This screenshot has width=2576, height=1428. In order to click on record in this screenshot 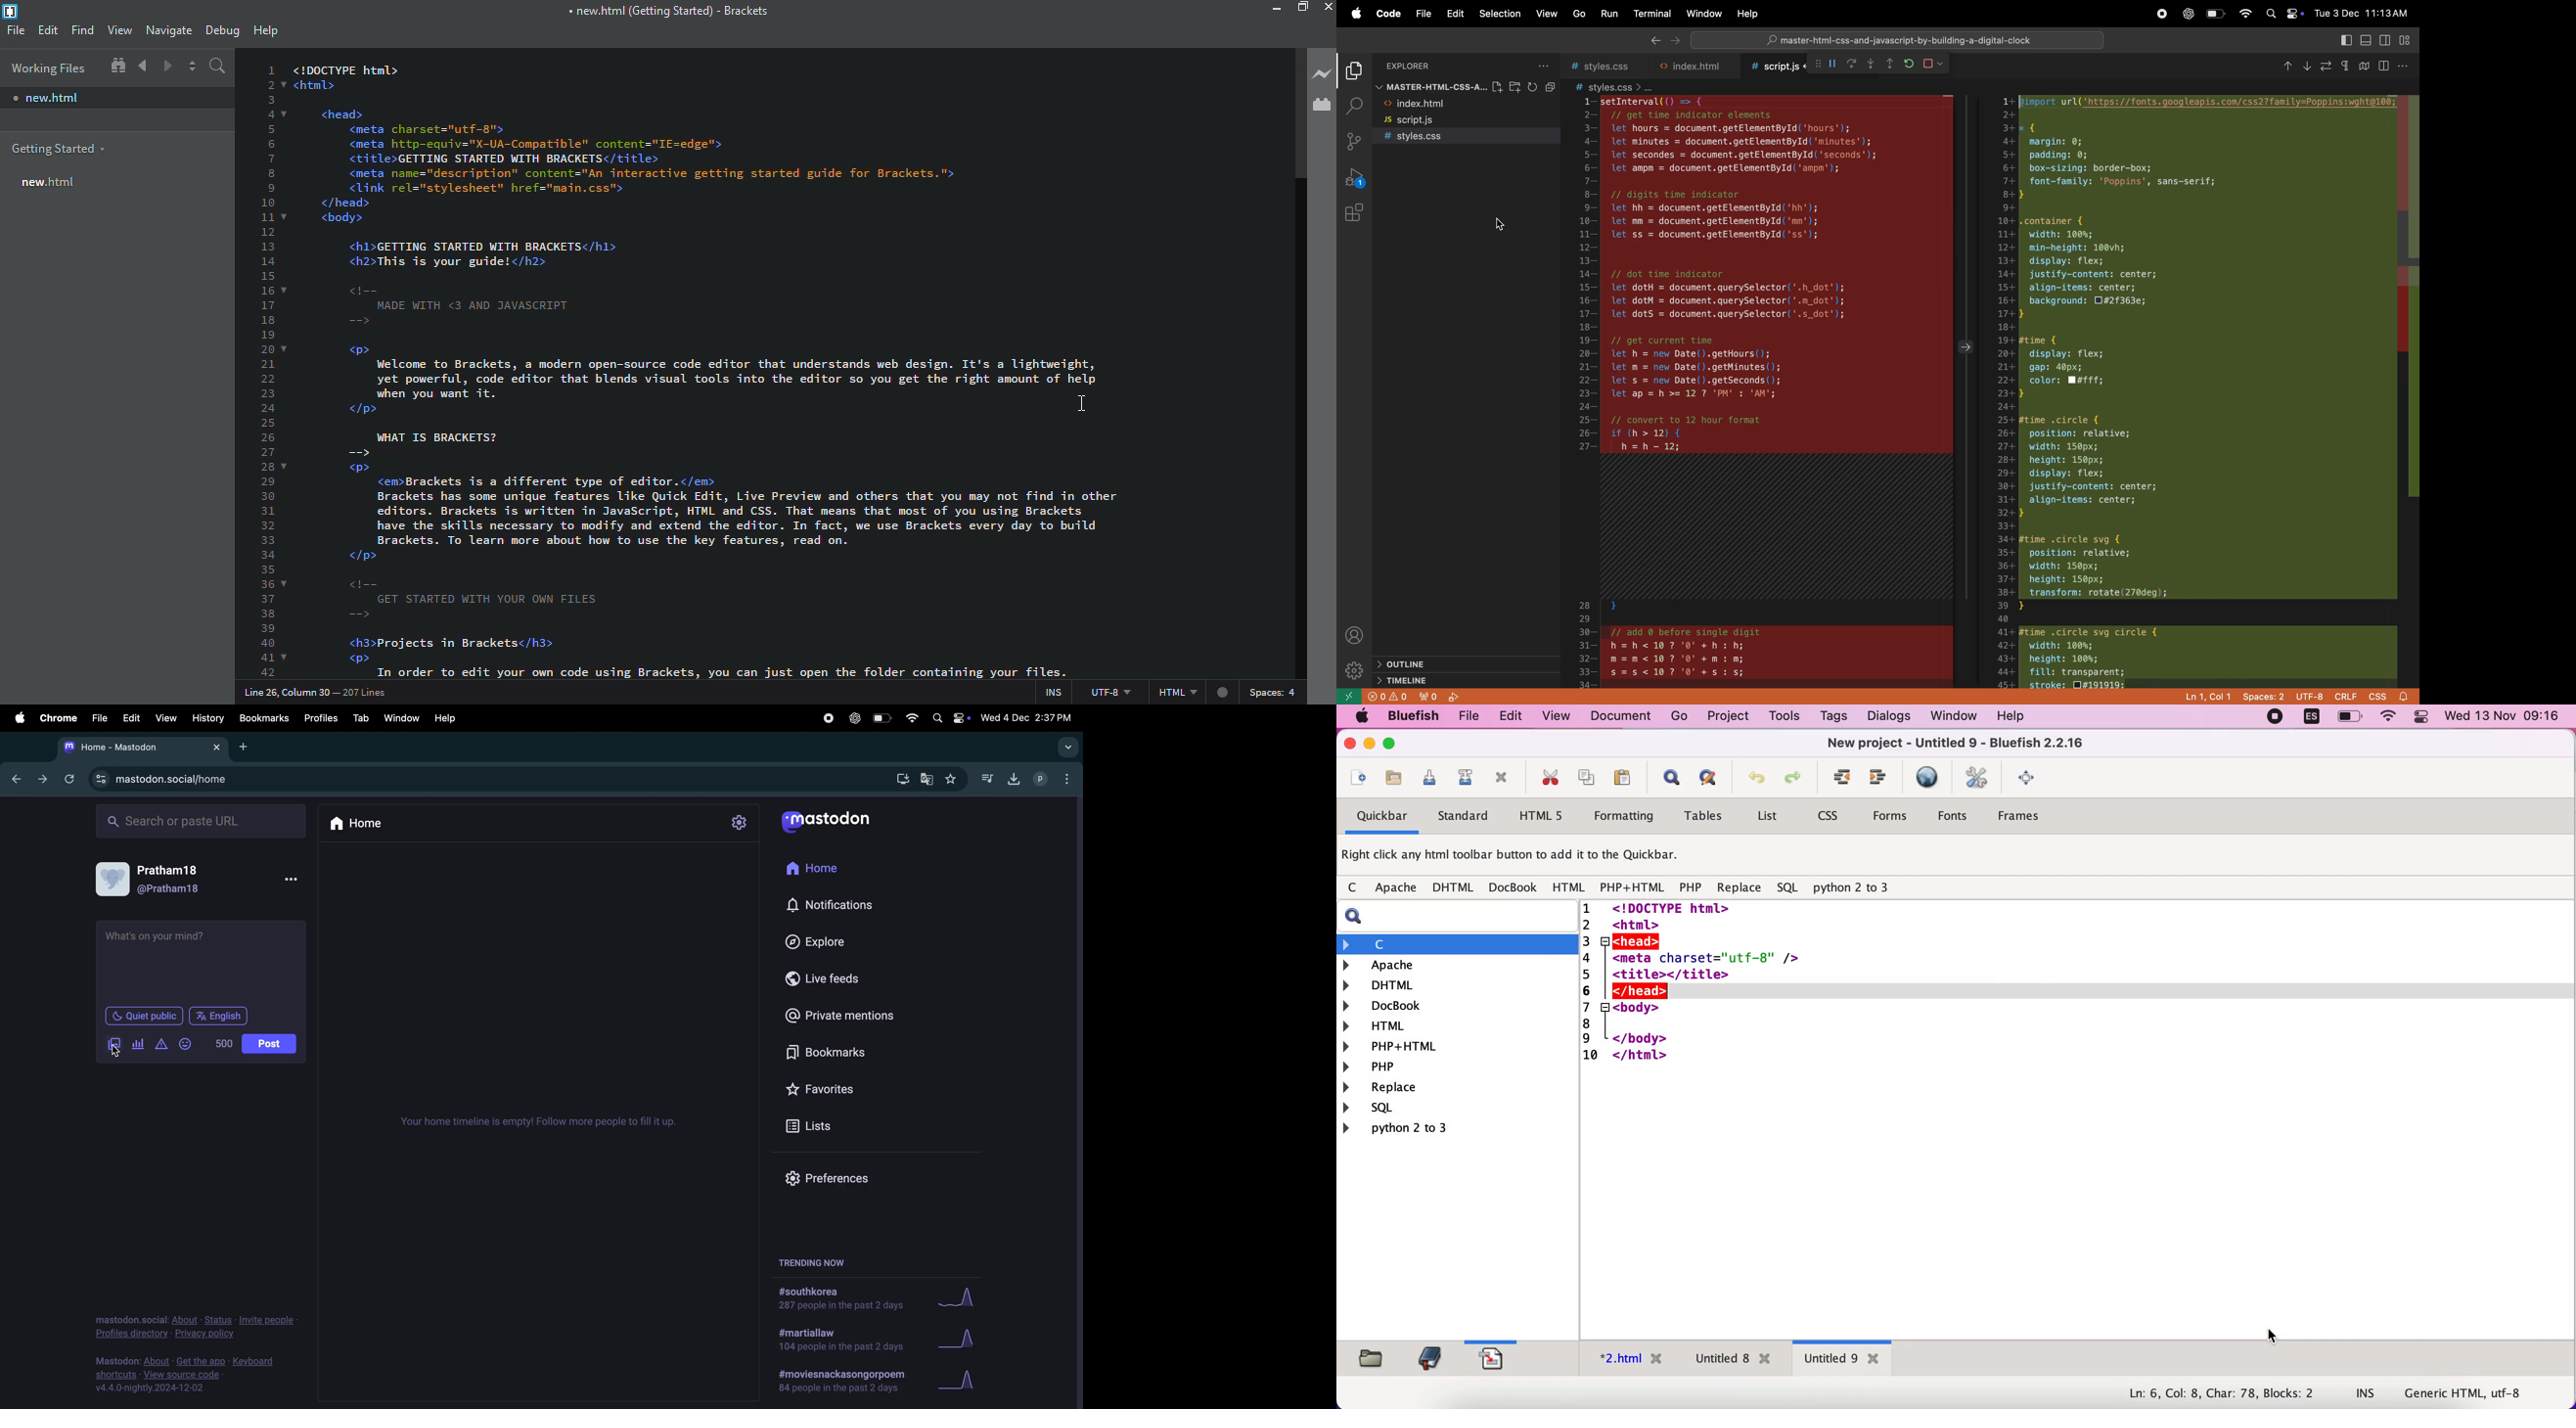, I will do `click(2161, 14)`.